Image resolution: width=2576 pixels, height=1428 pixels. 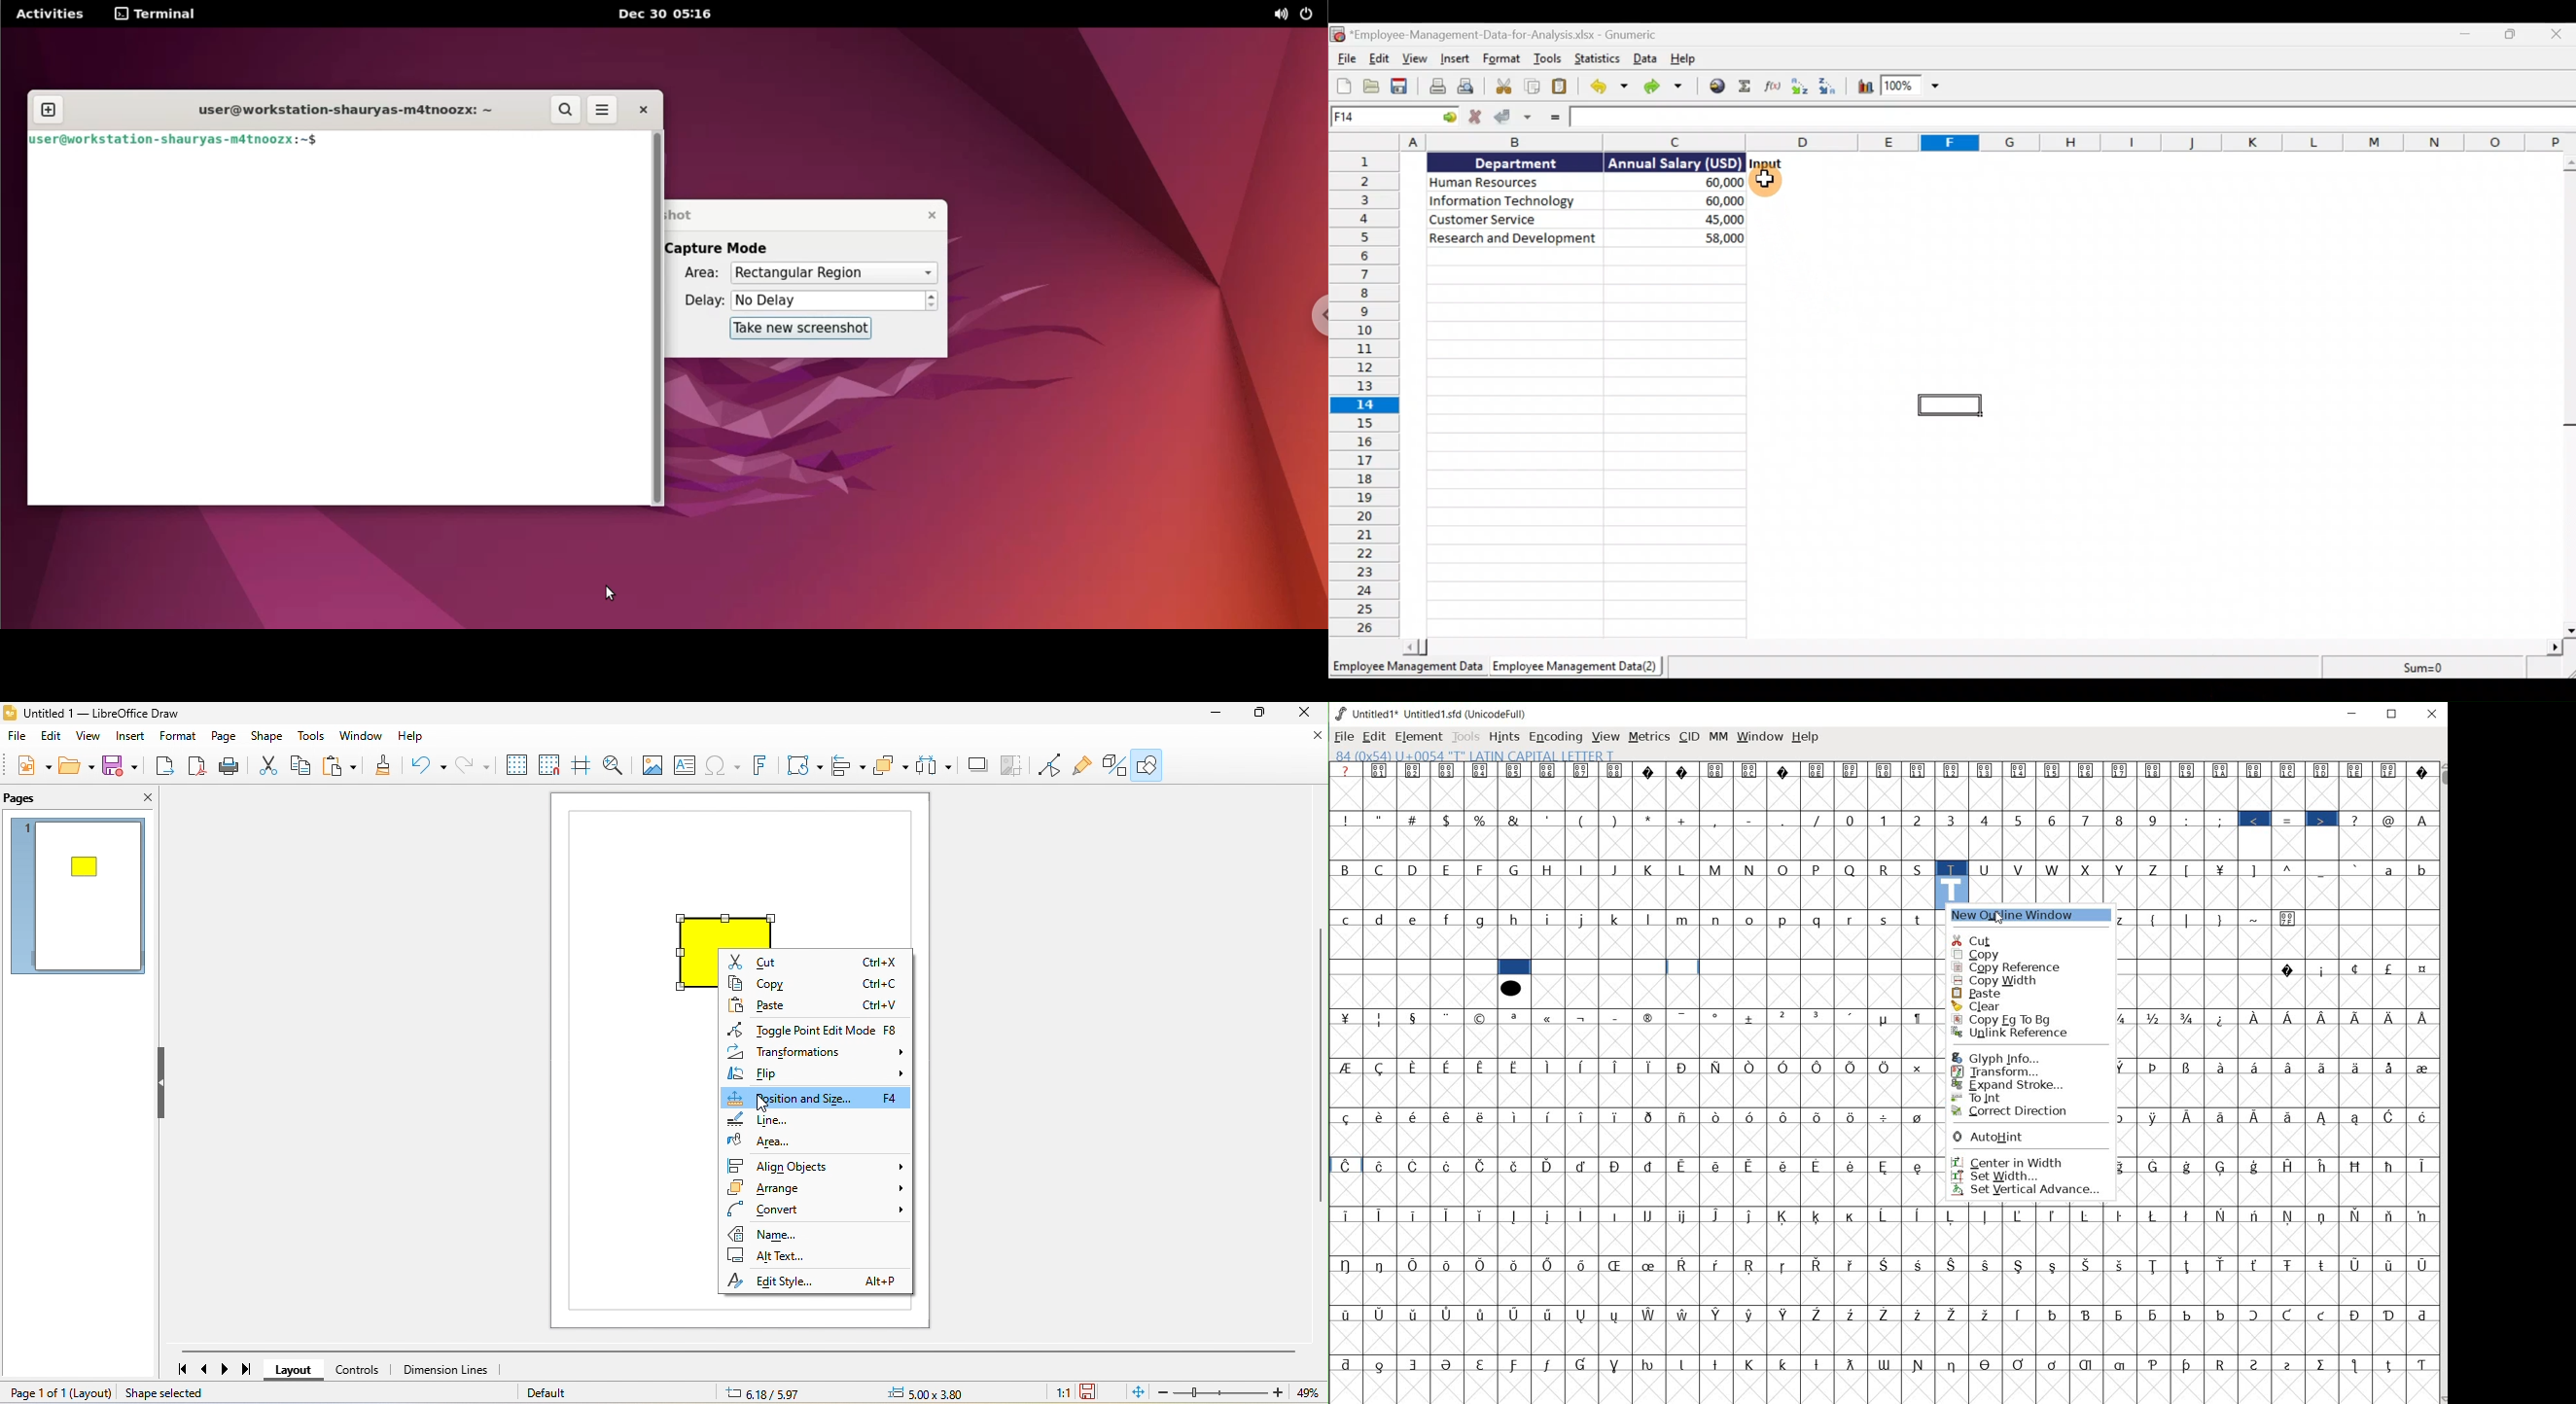 What do you see at coordinates (1381, 58) in the screenshot?
I see `Edit` at bounding box center [1381, 58].